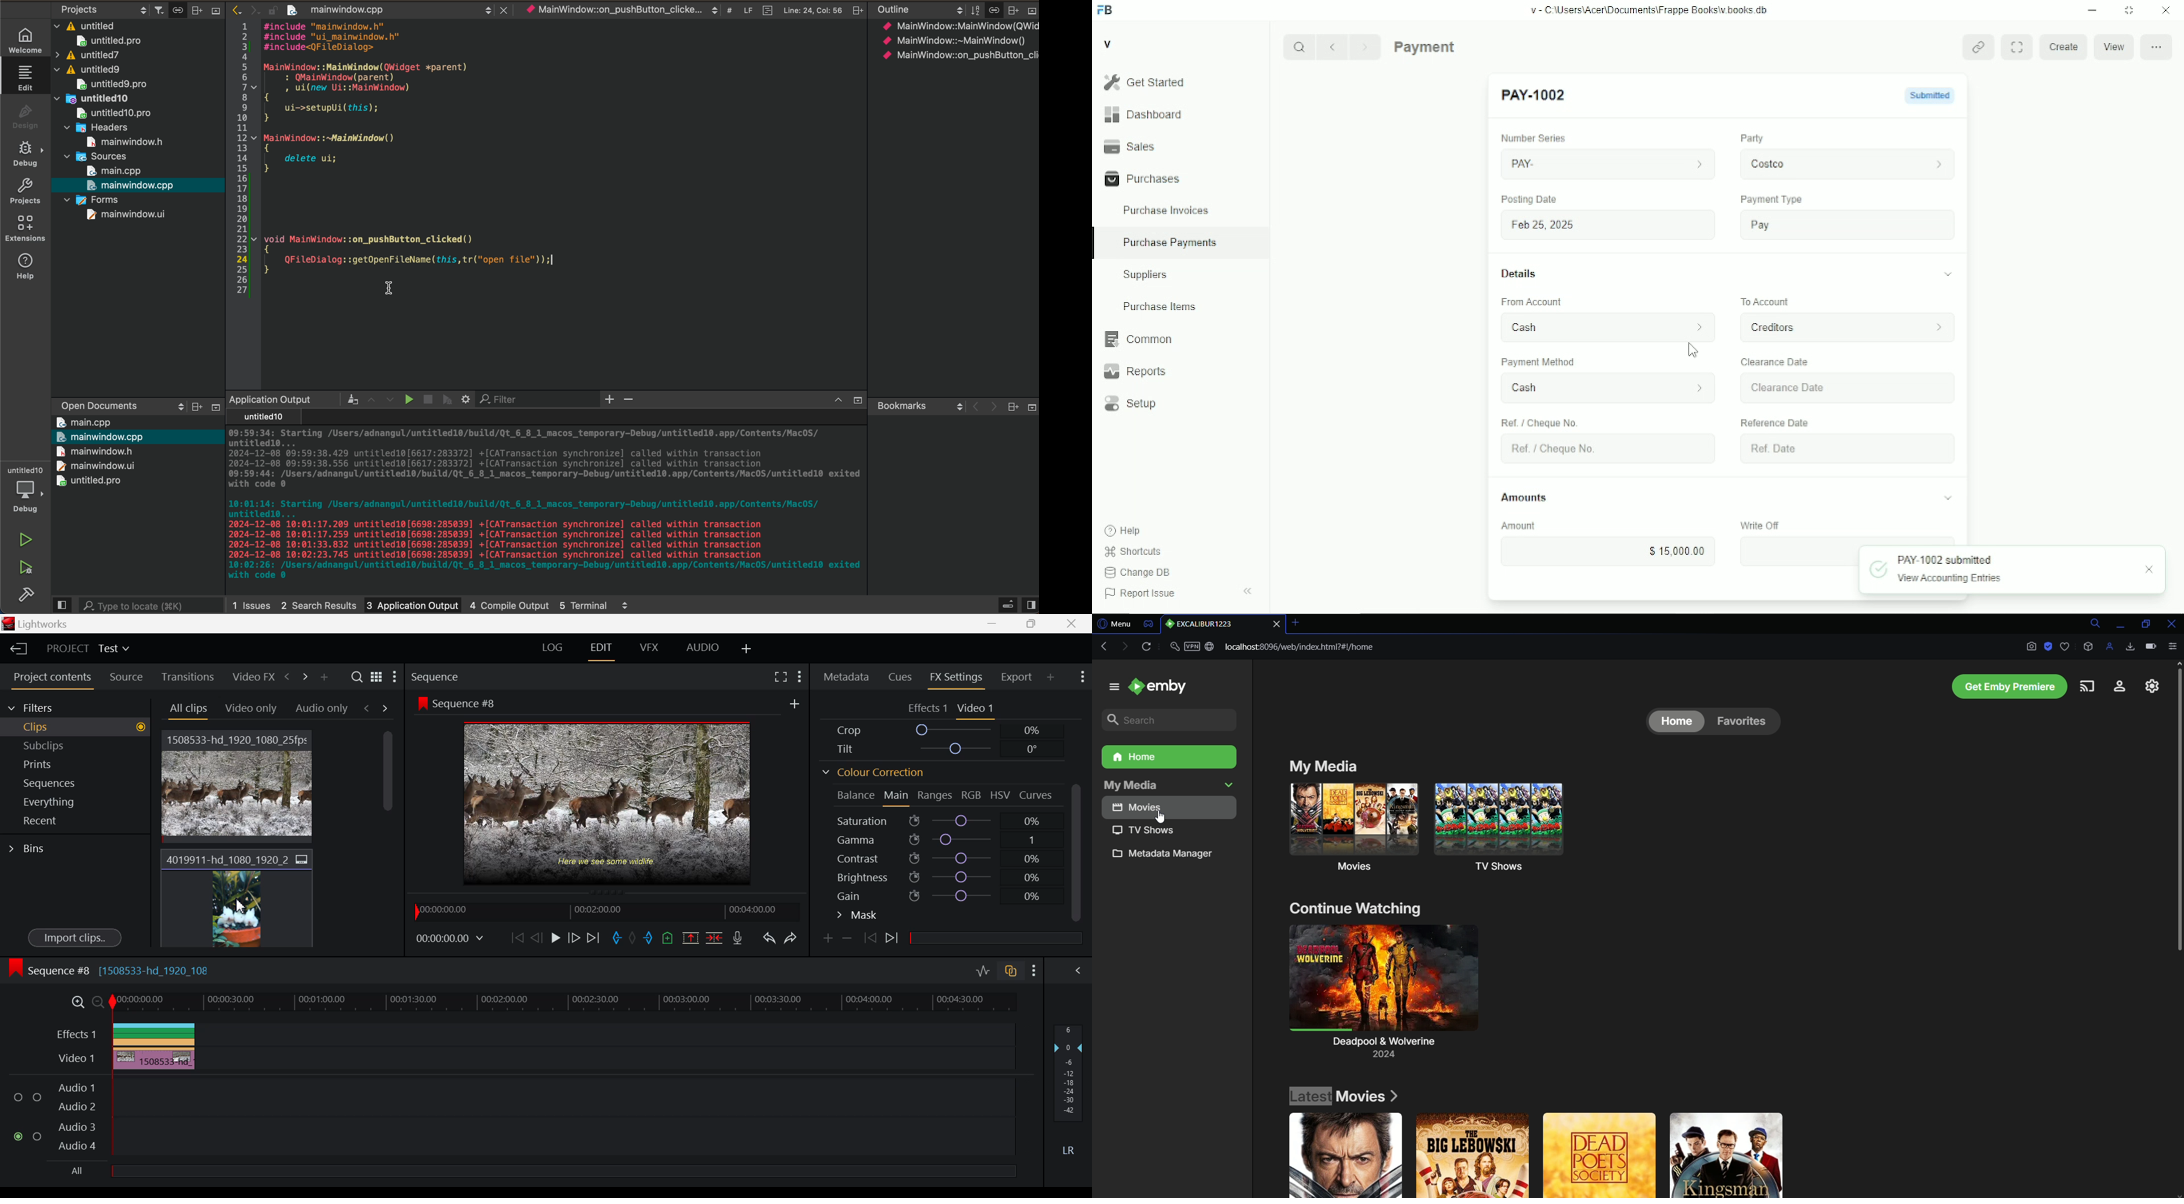 This screenshot has width=2184, height=1204. Describe the element at coordinates (1597, 389) in the screenshot. I see `Cash` at that location.